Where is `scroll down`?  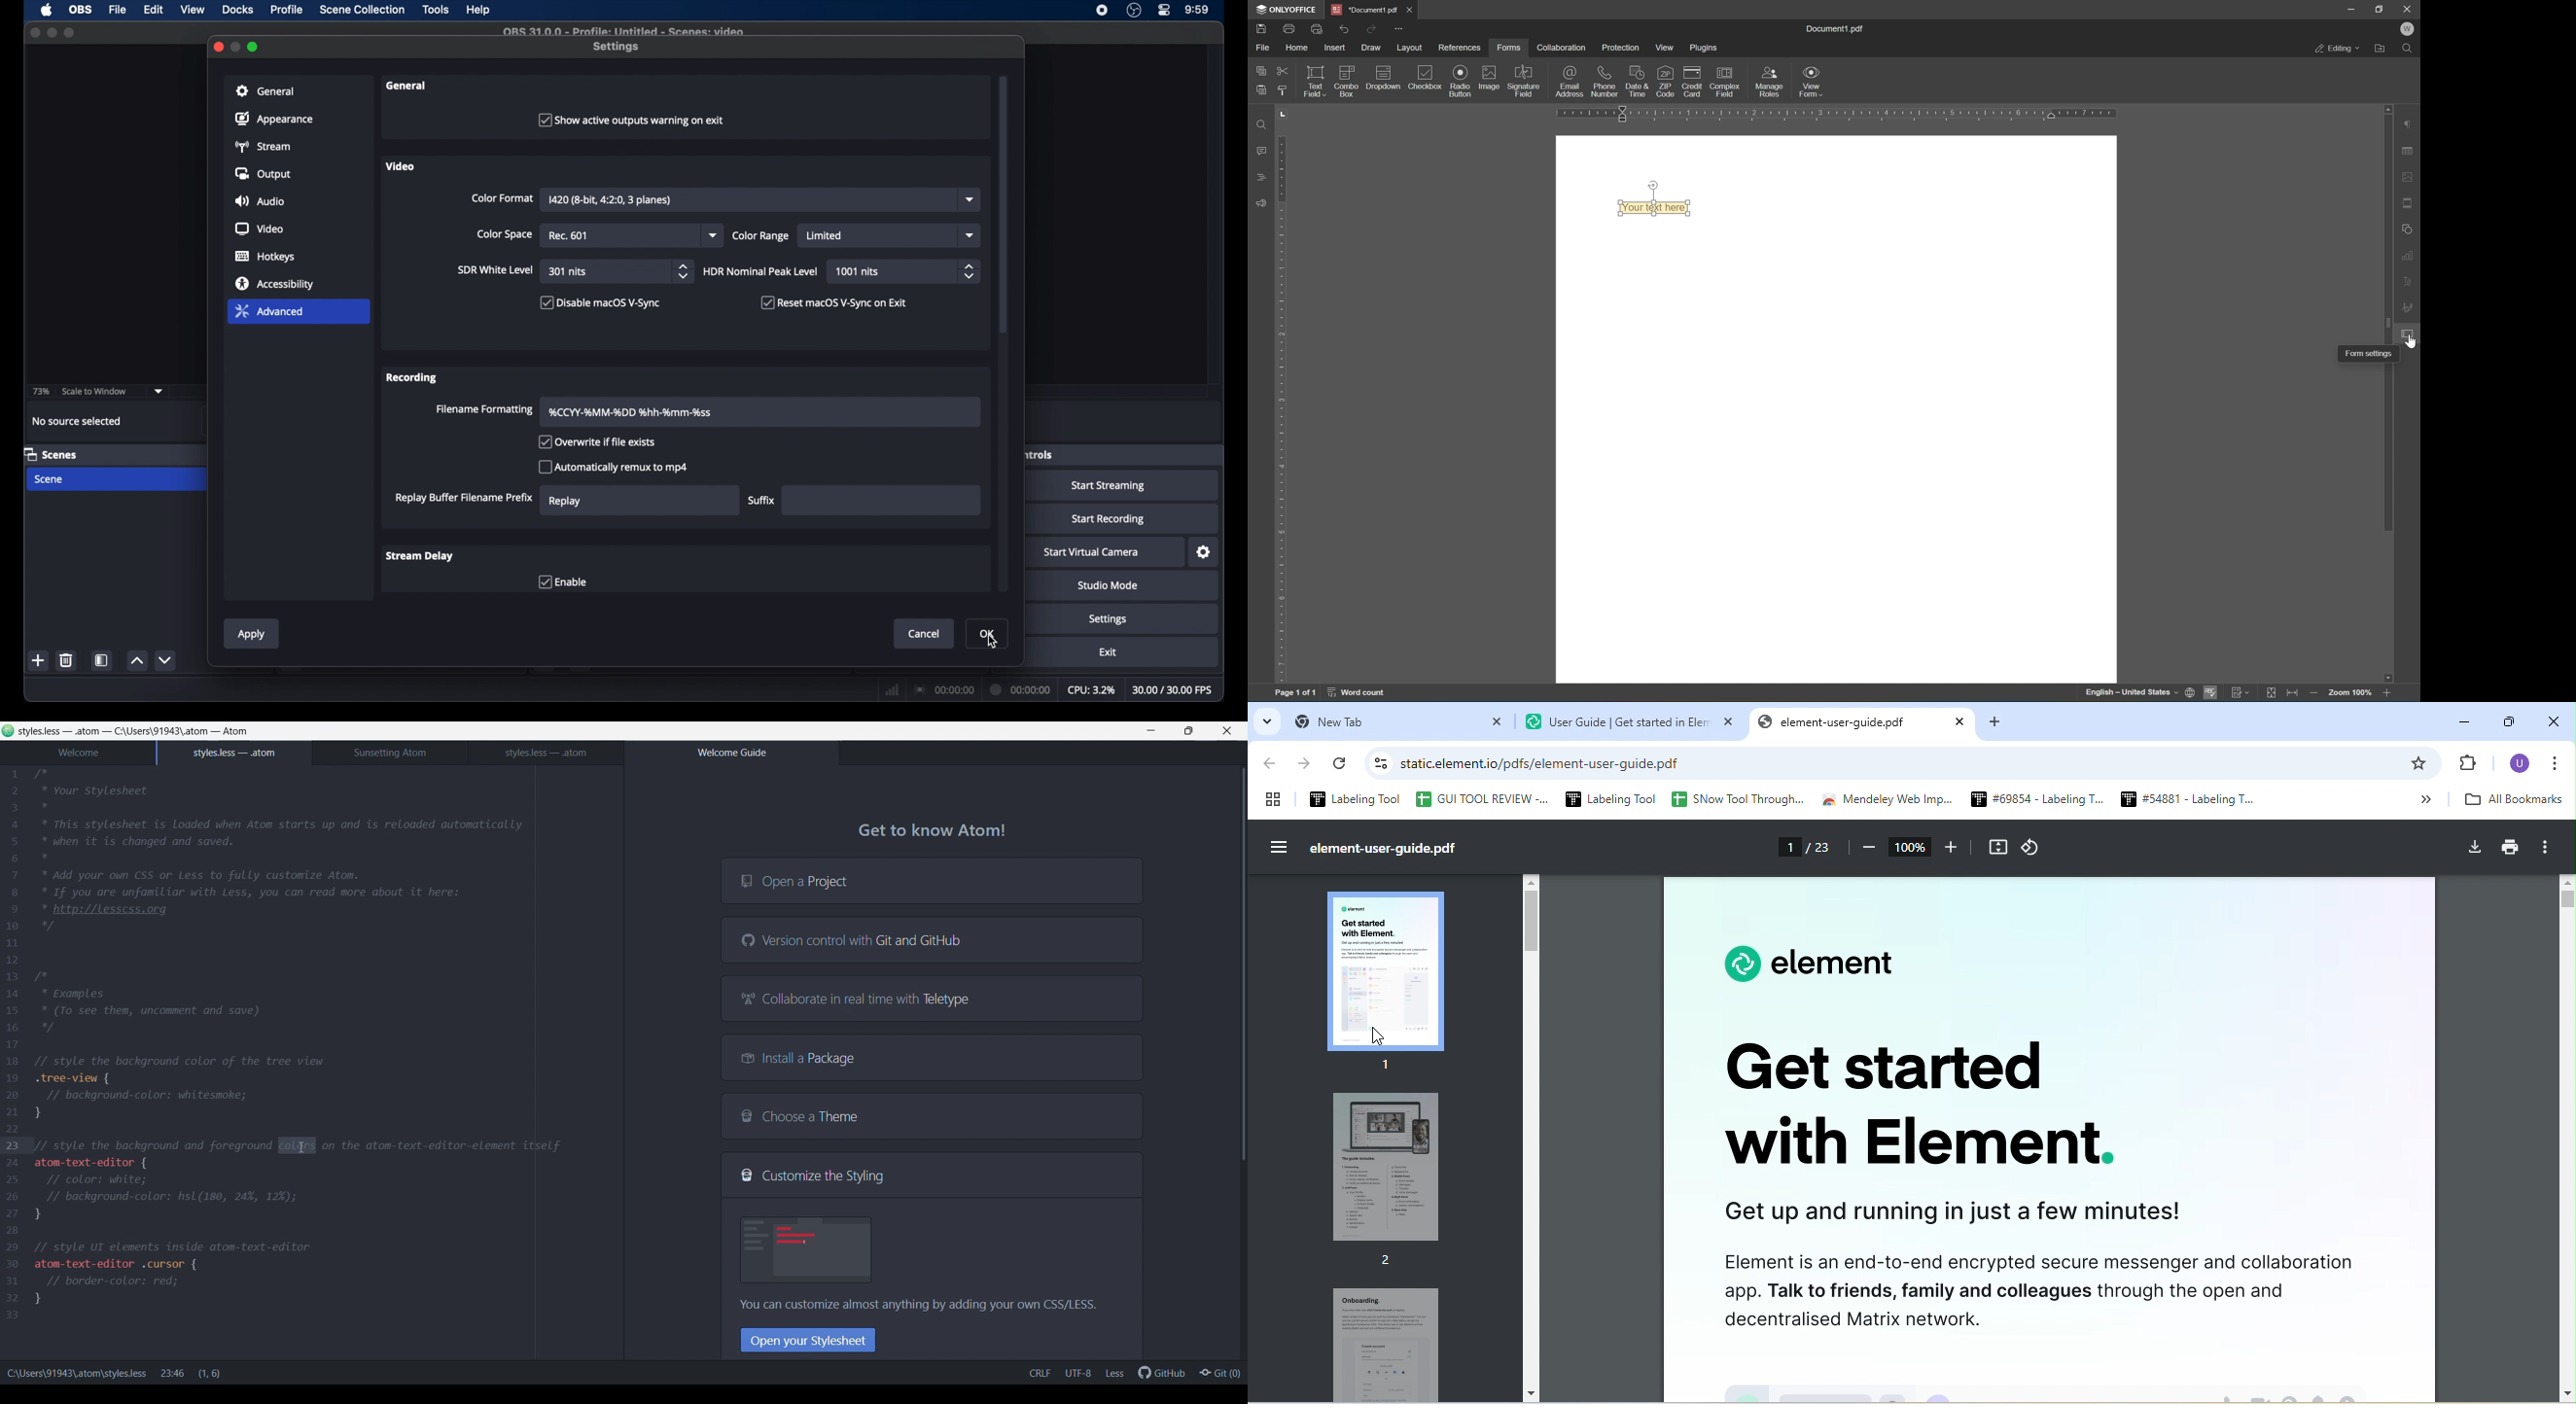
scroll down is located at coordinates (2390, 676).